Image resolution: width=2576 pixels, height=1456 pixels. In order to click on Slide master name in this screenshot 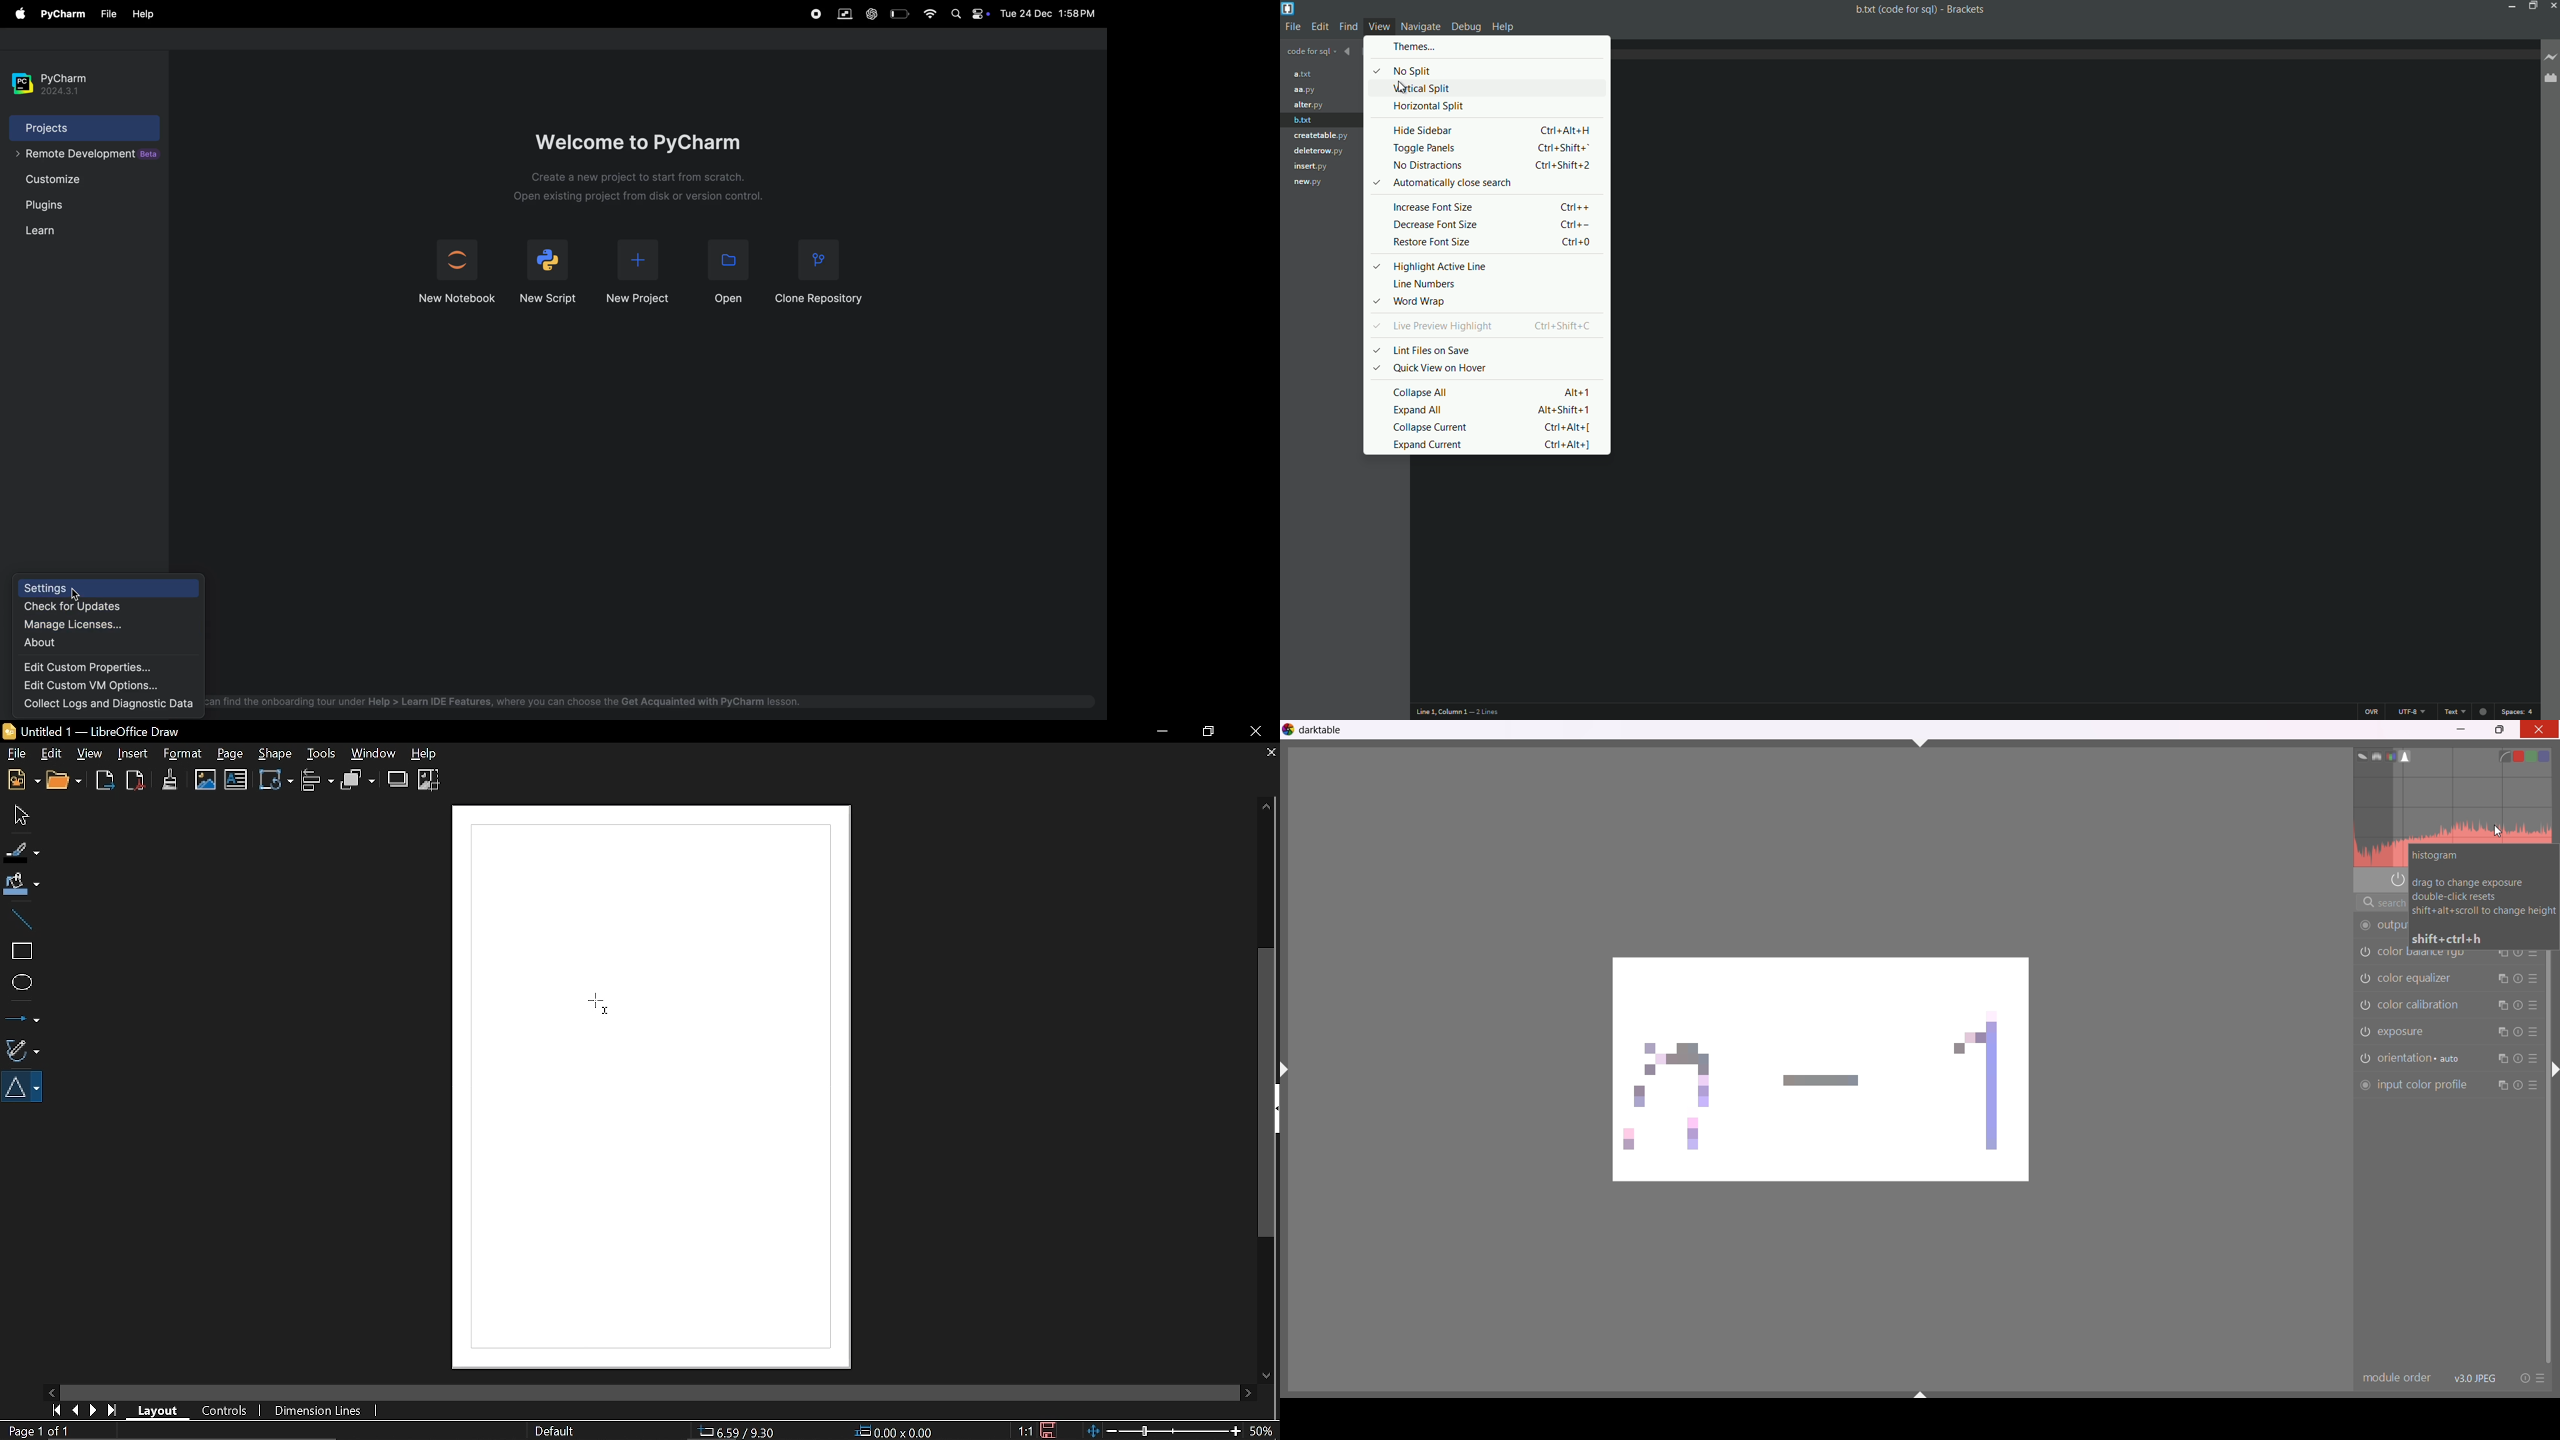, I will do `click(554, 1431)`.